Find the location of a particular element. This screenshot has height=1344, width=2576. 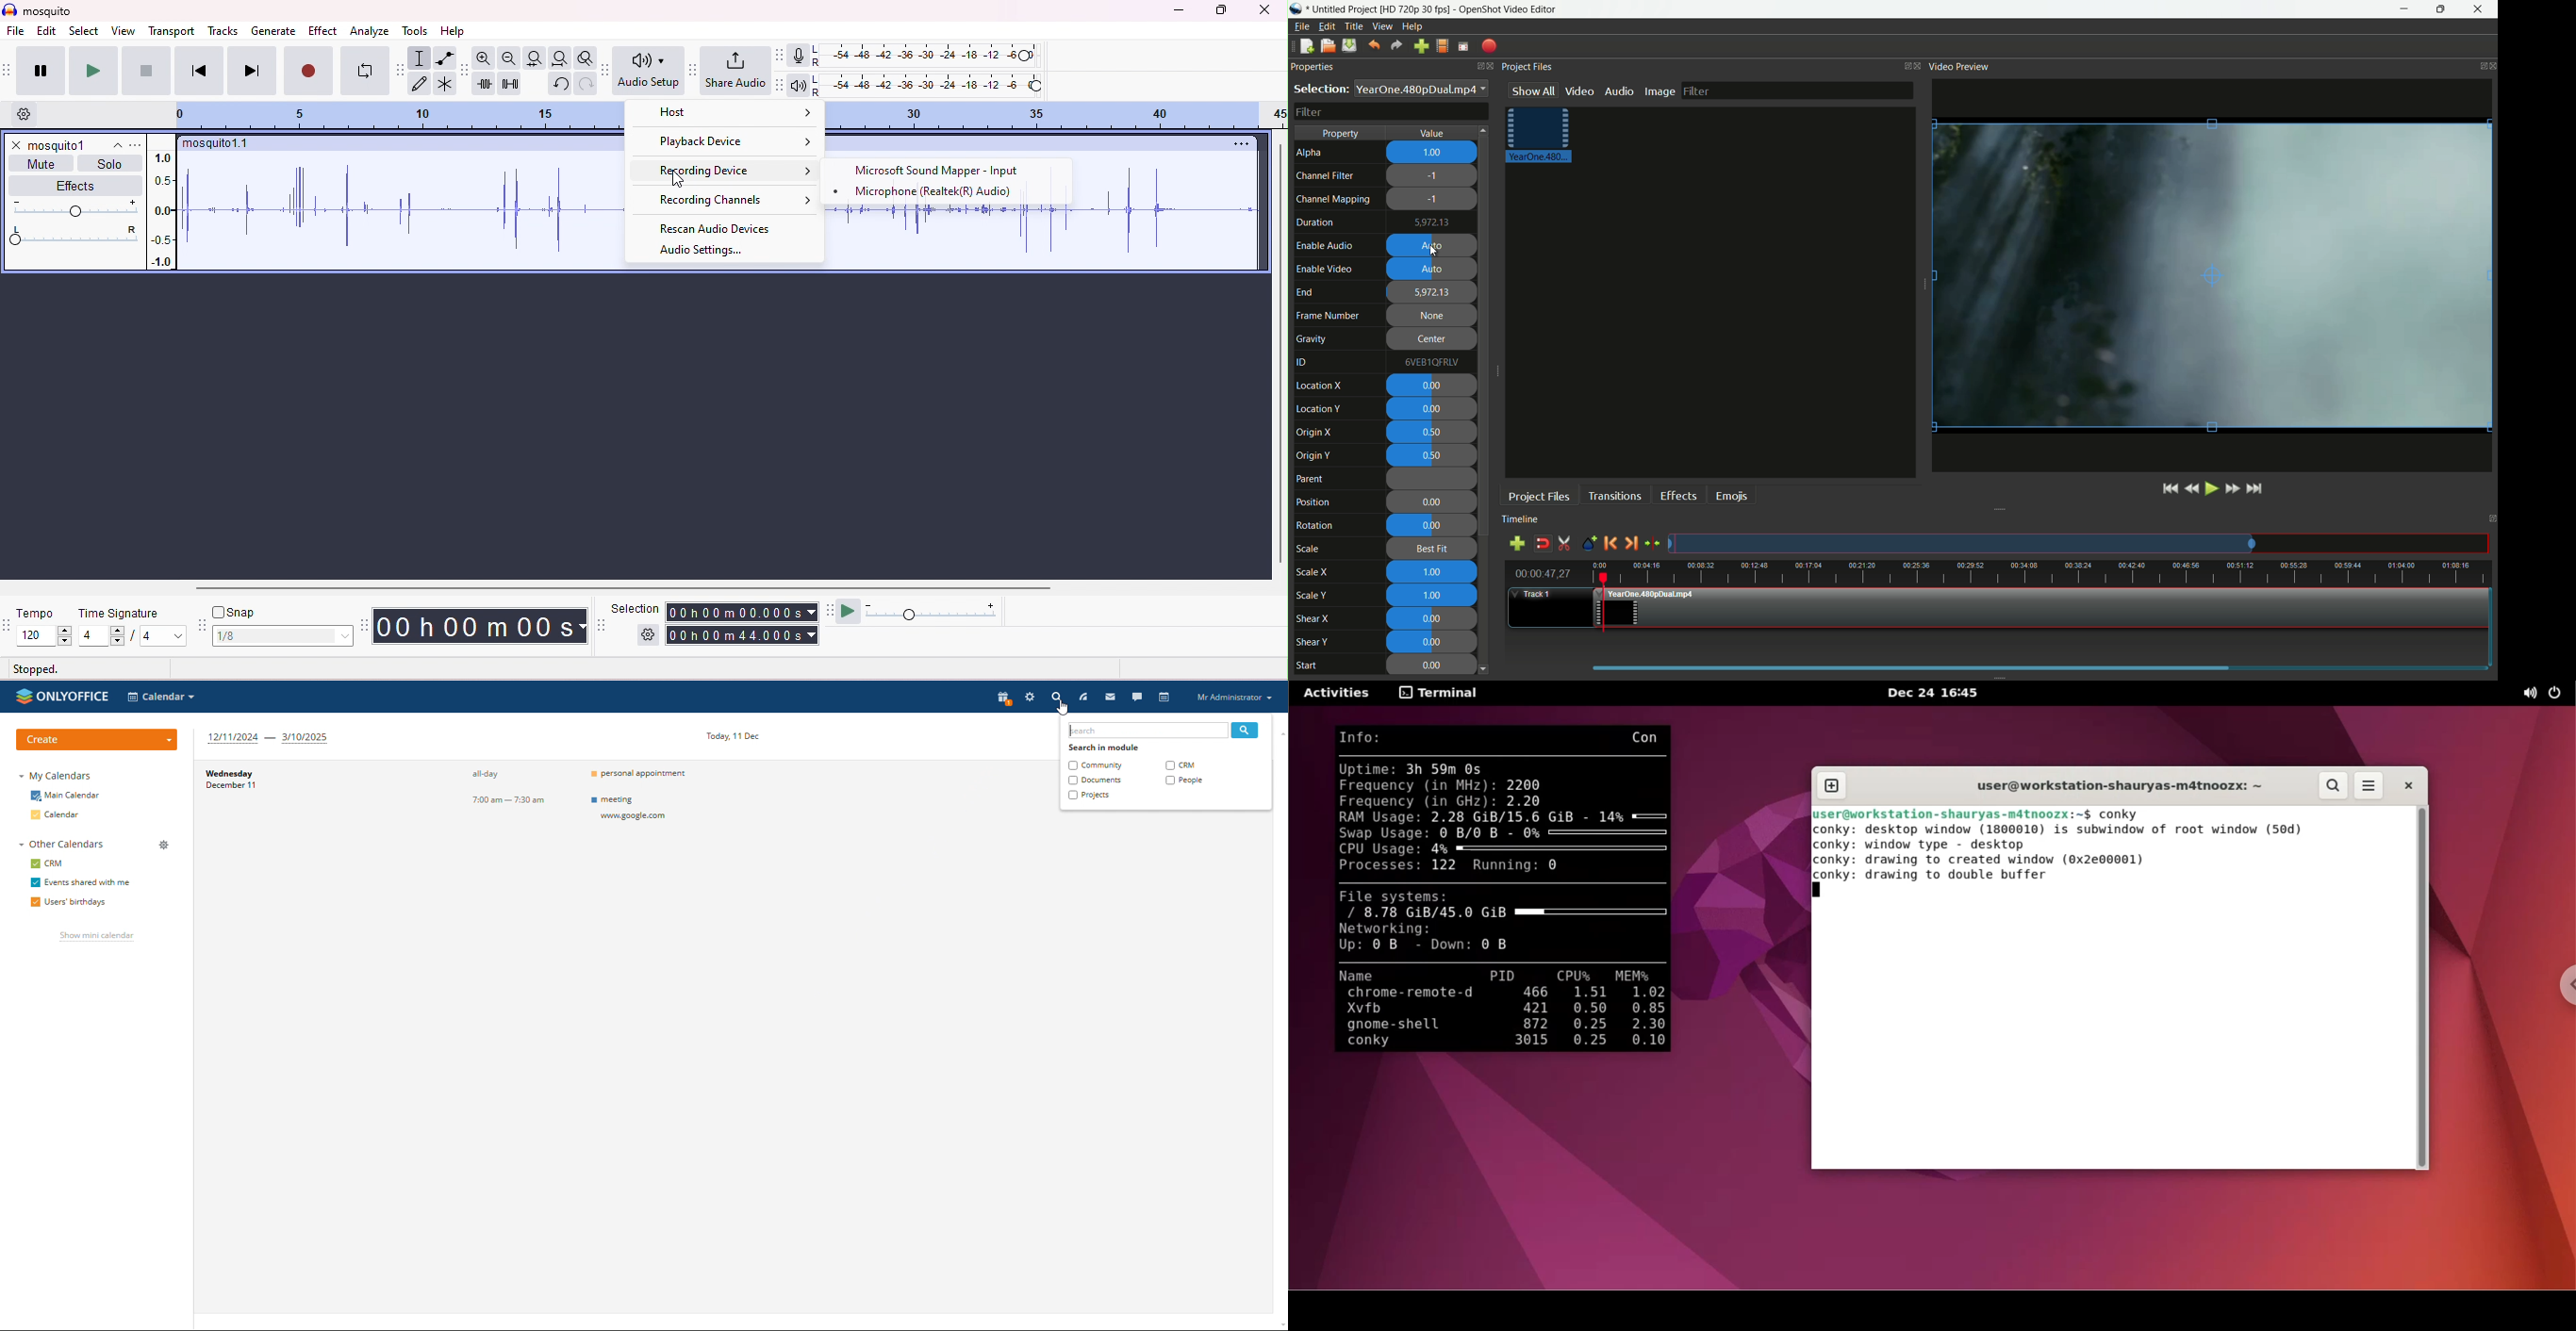

scale x is located at coordinates (1312, 572).